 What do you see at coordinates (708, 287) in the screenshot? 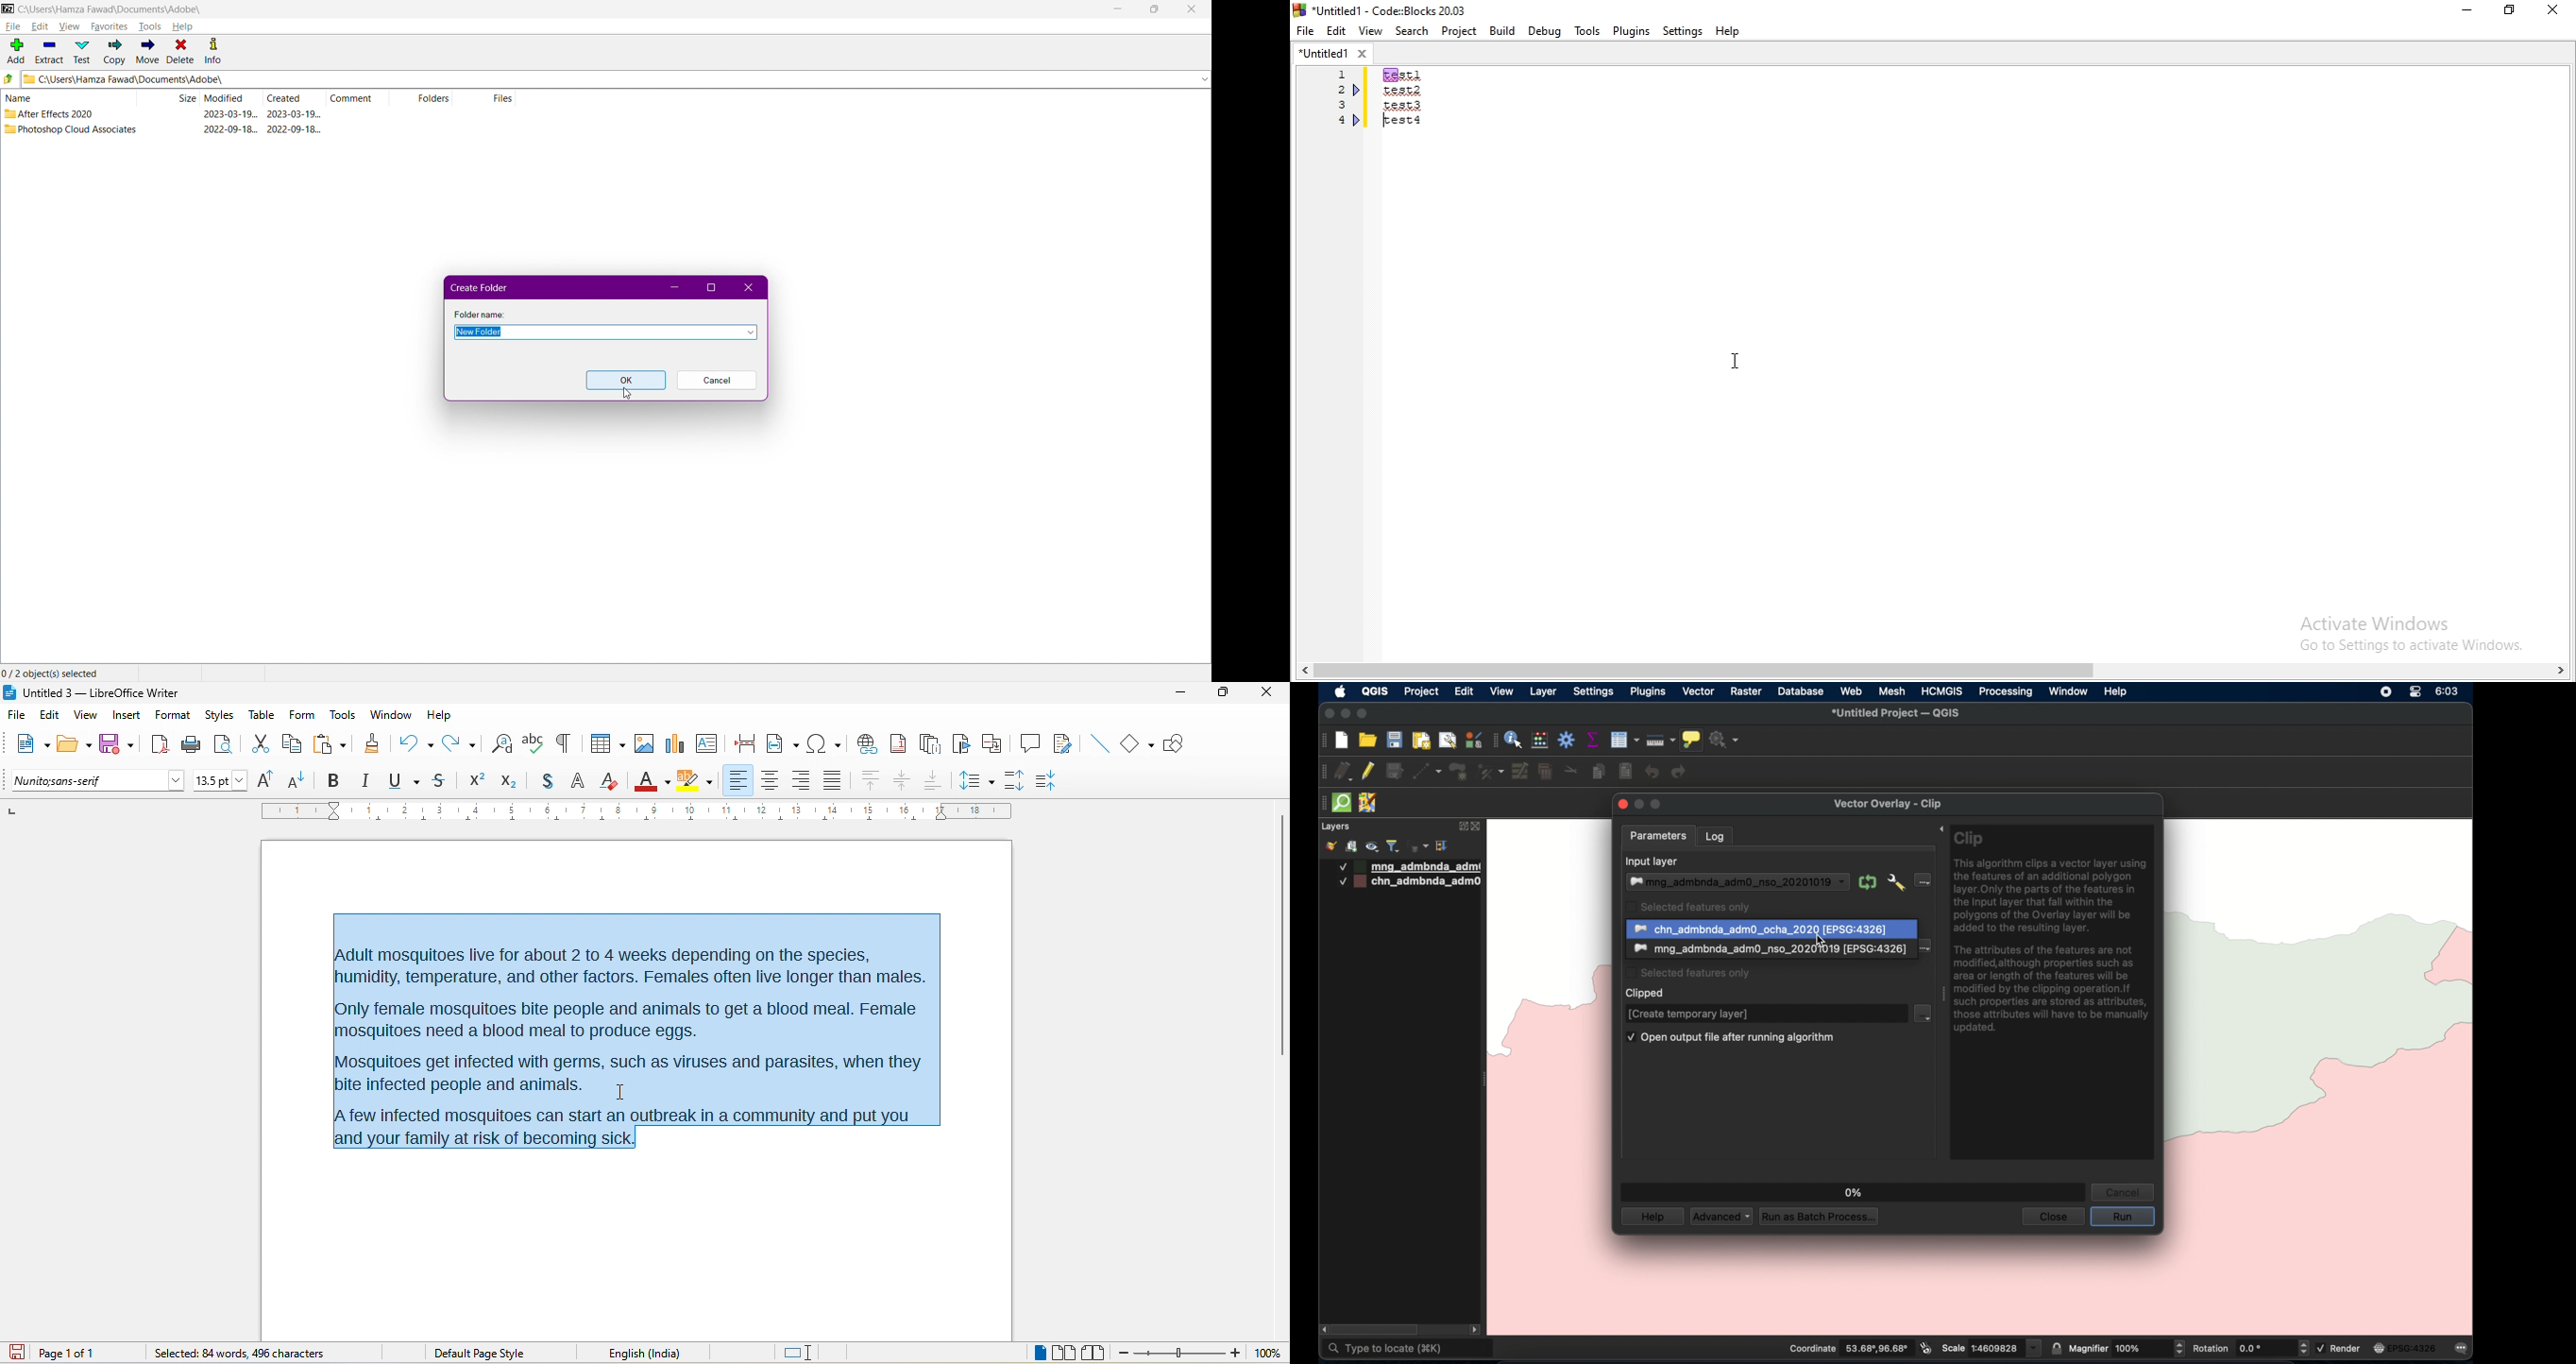
I see `Maximize` at bounding box center [708, 287].